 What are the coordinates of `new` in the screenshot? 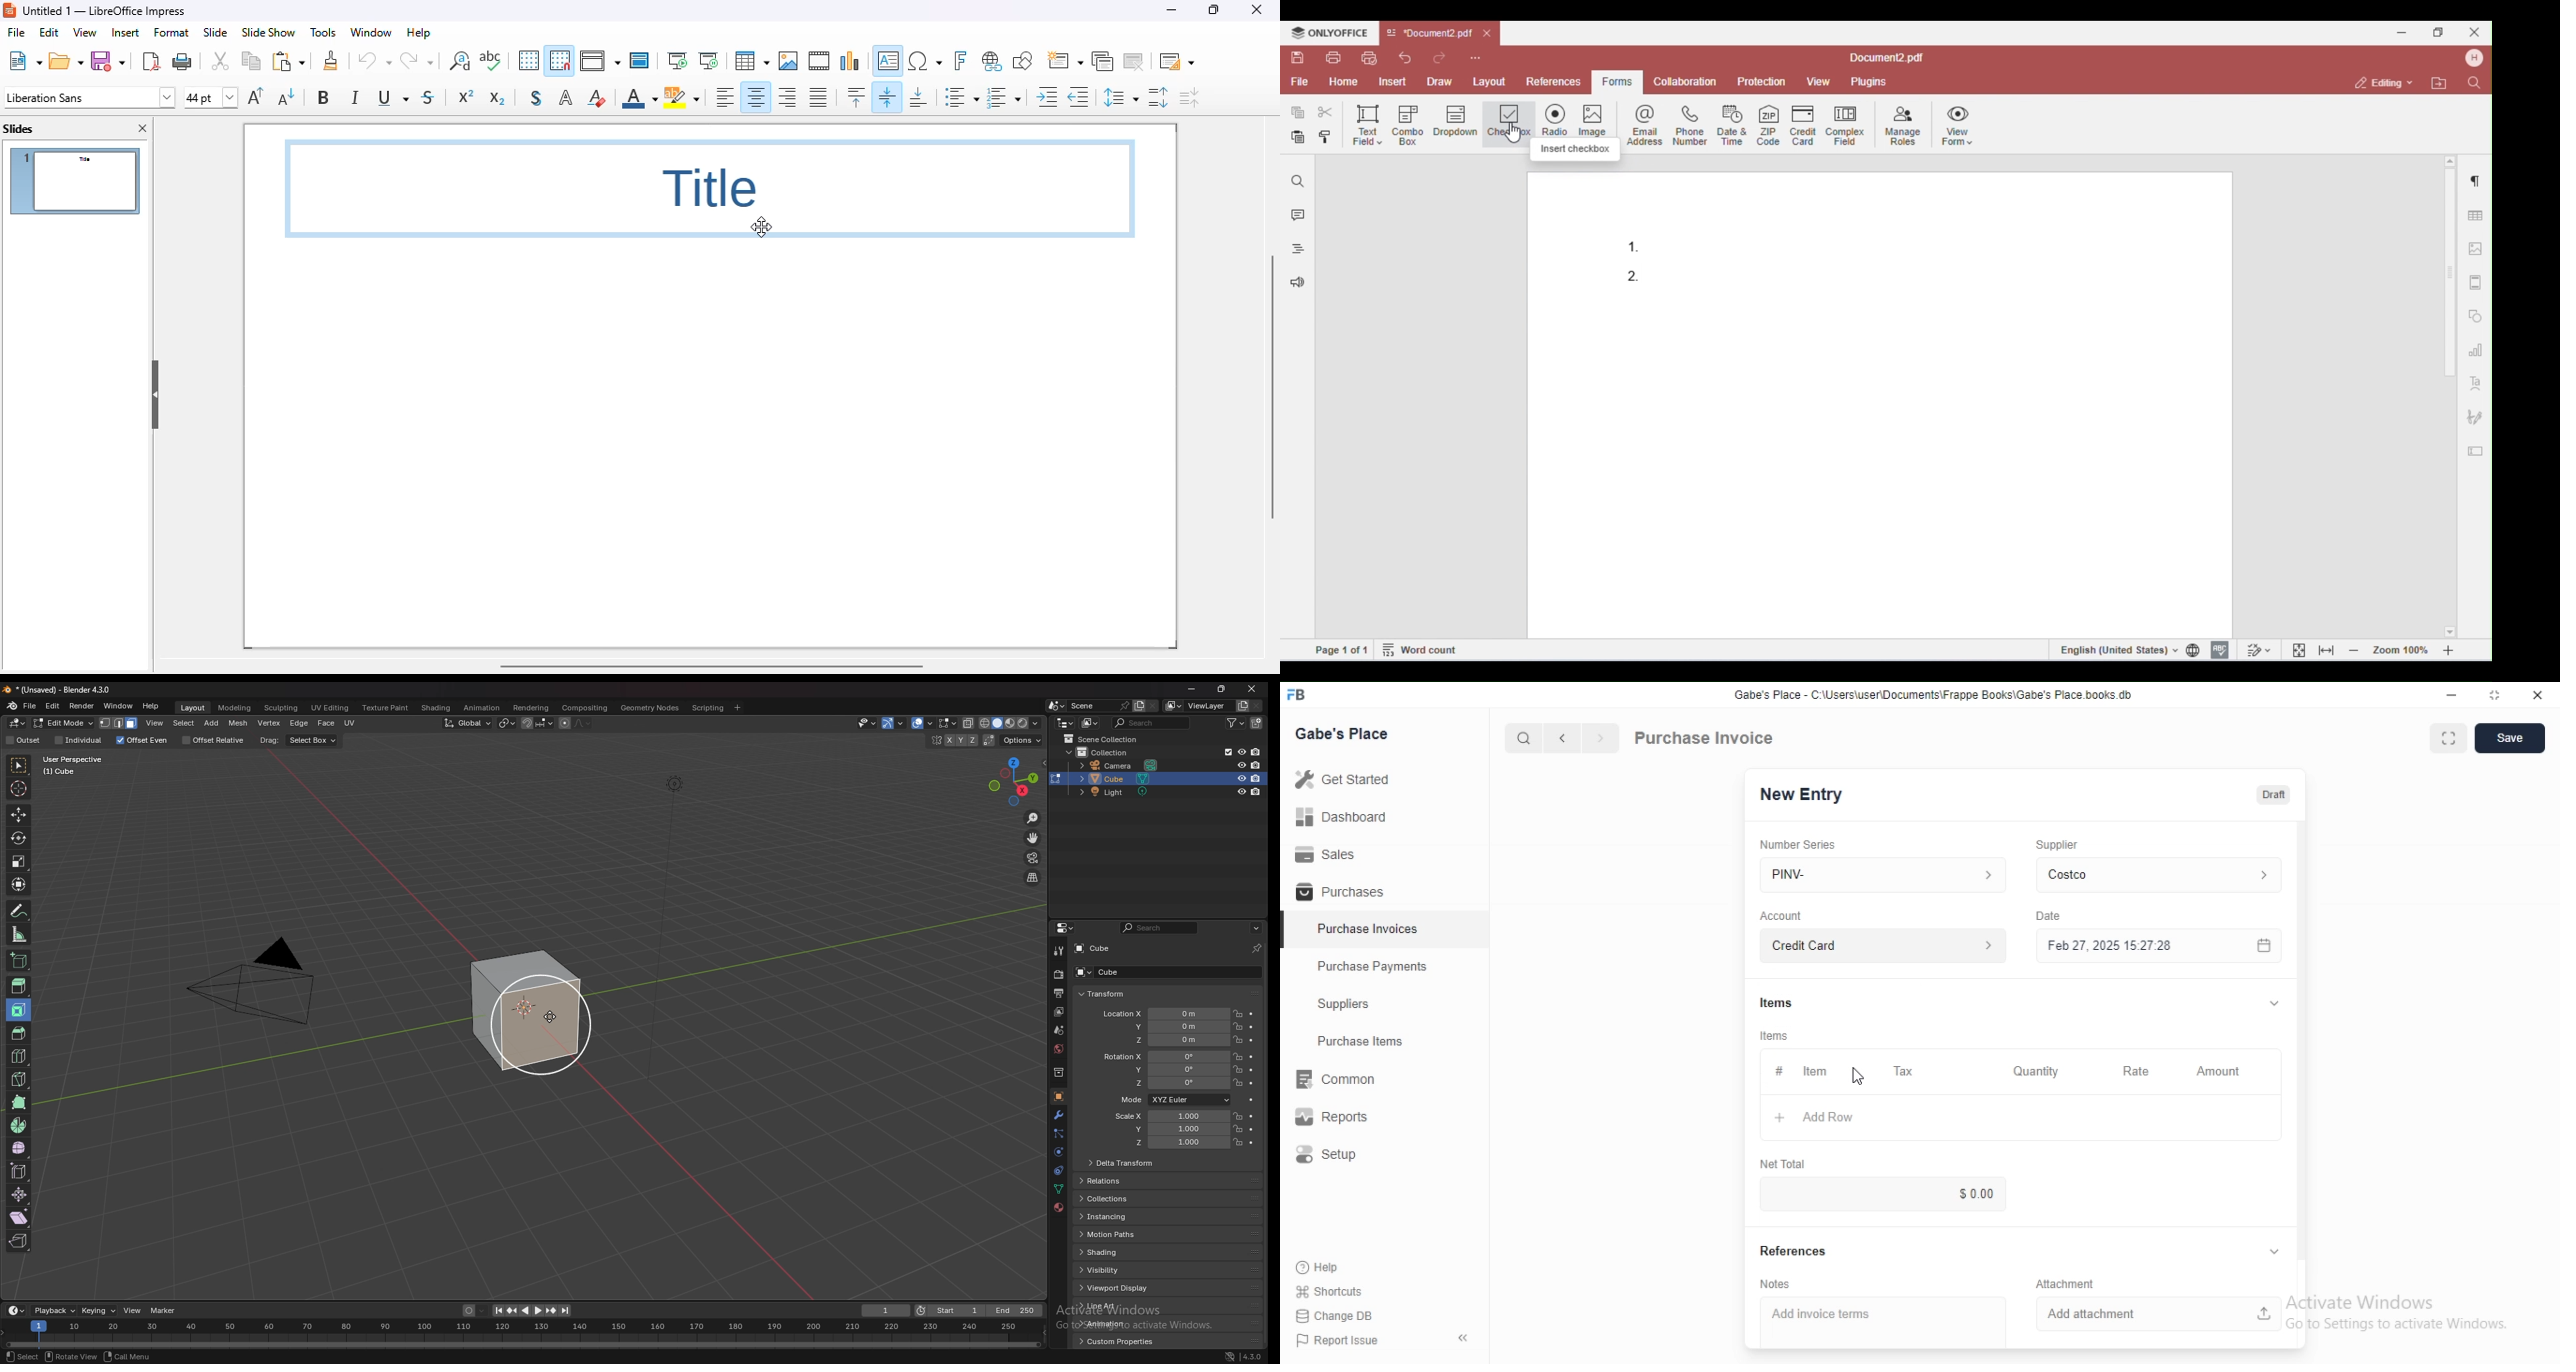 It's located at (25, 61).